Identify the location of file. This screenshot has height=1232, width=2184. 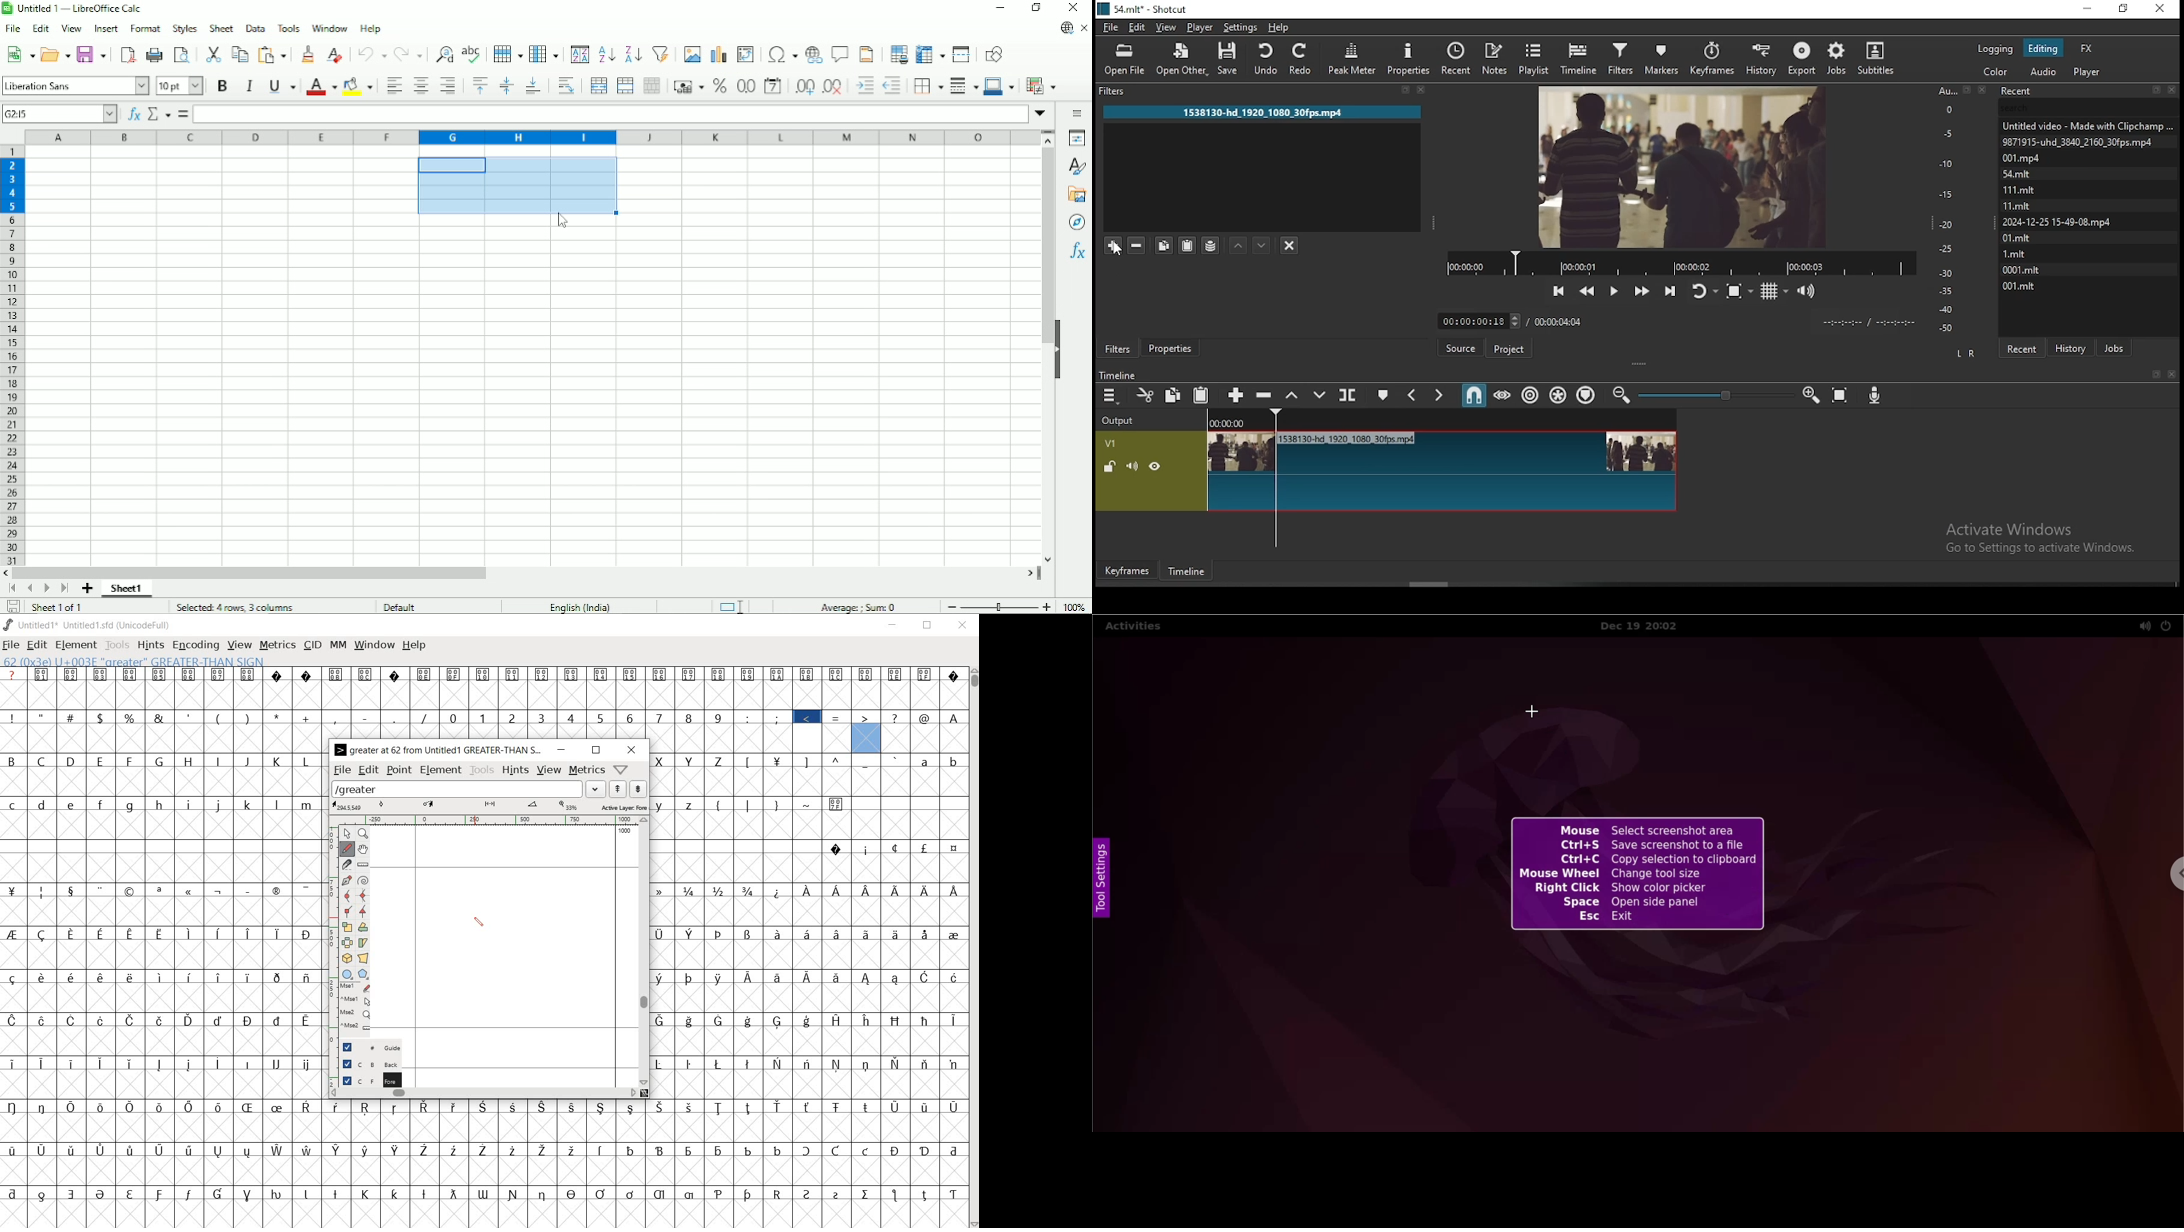
(341, 770).